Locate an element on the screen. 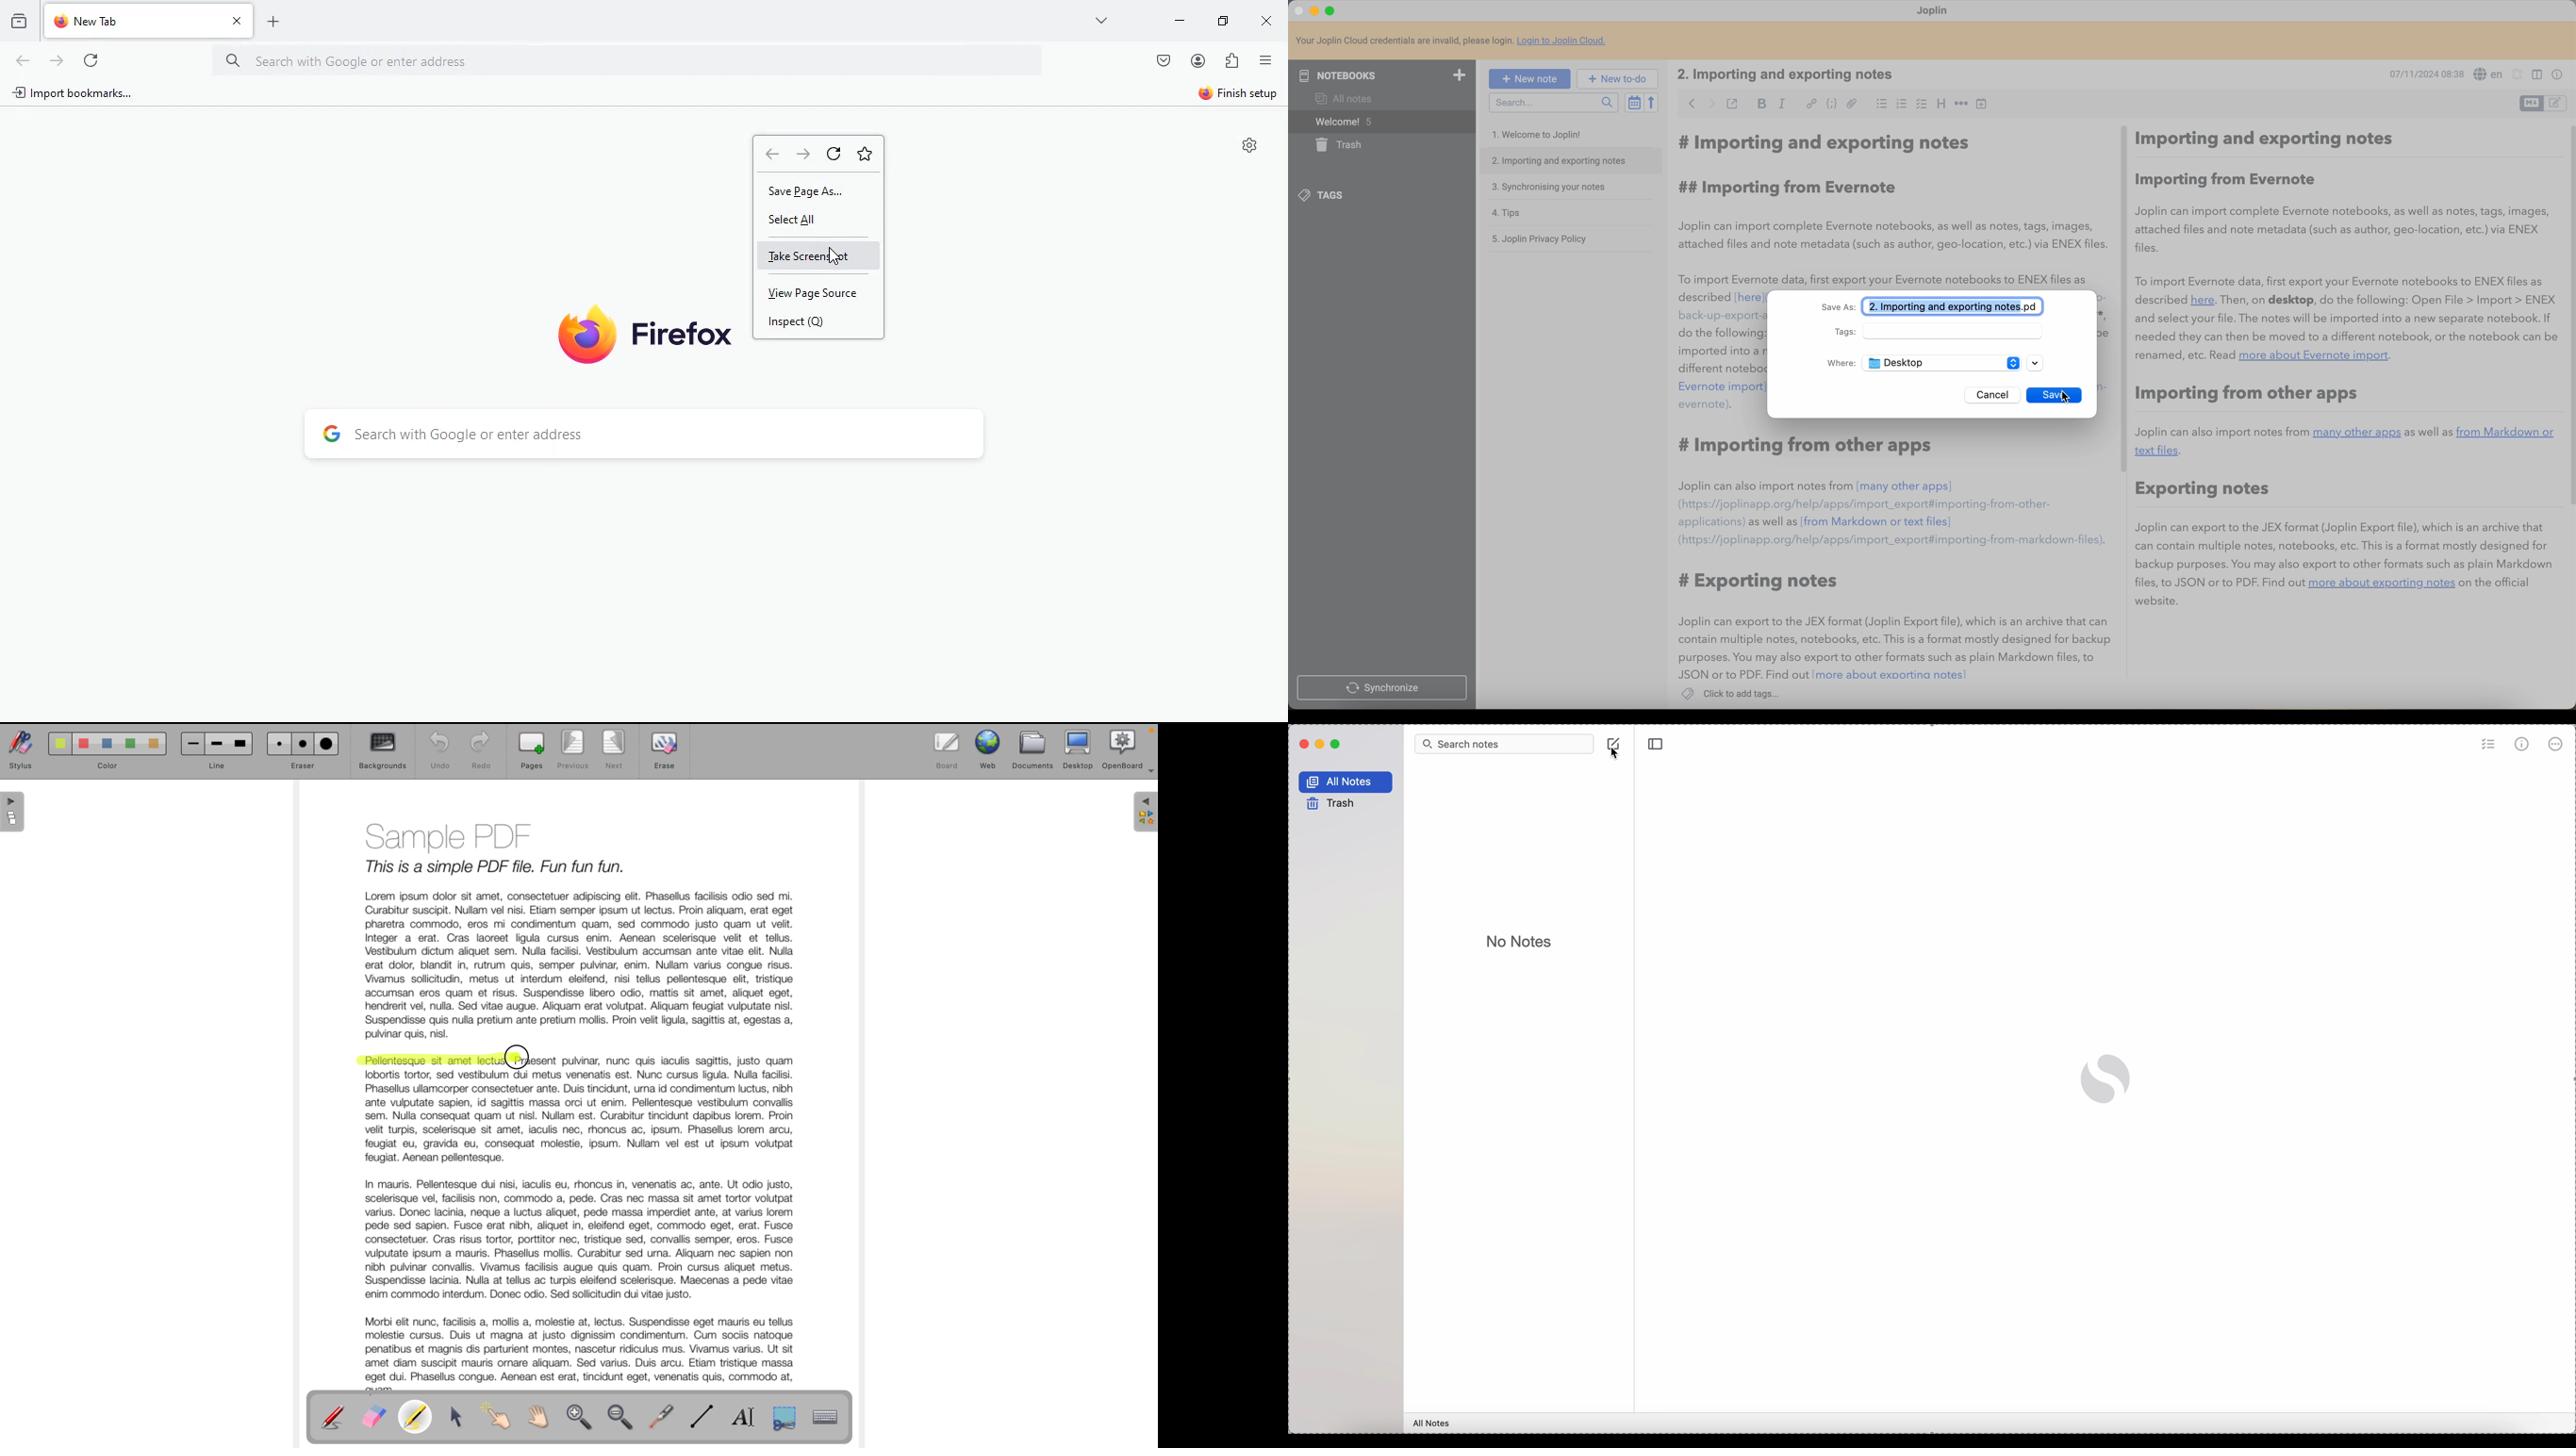 The height and width of the screenshot is (1456, 2576). note properties is located at coordinates (2558, 74).